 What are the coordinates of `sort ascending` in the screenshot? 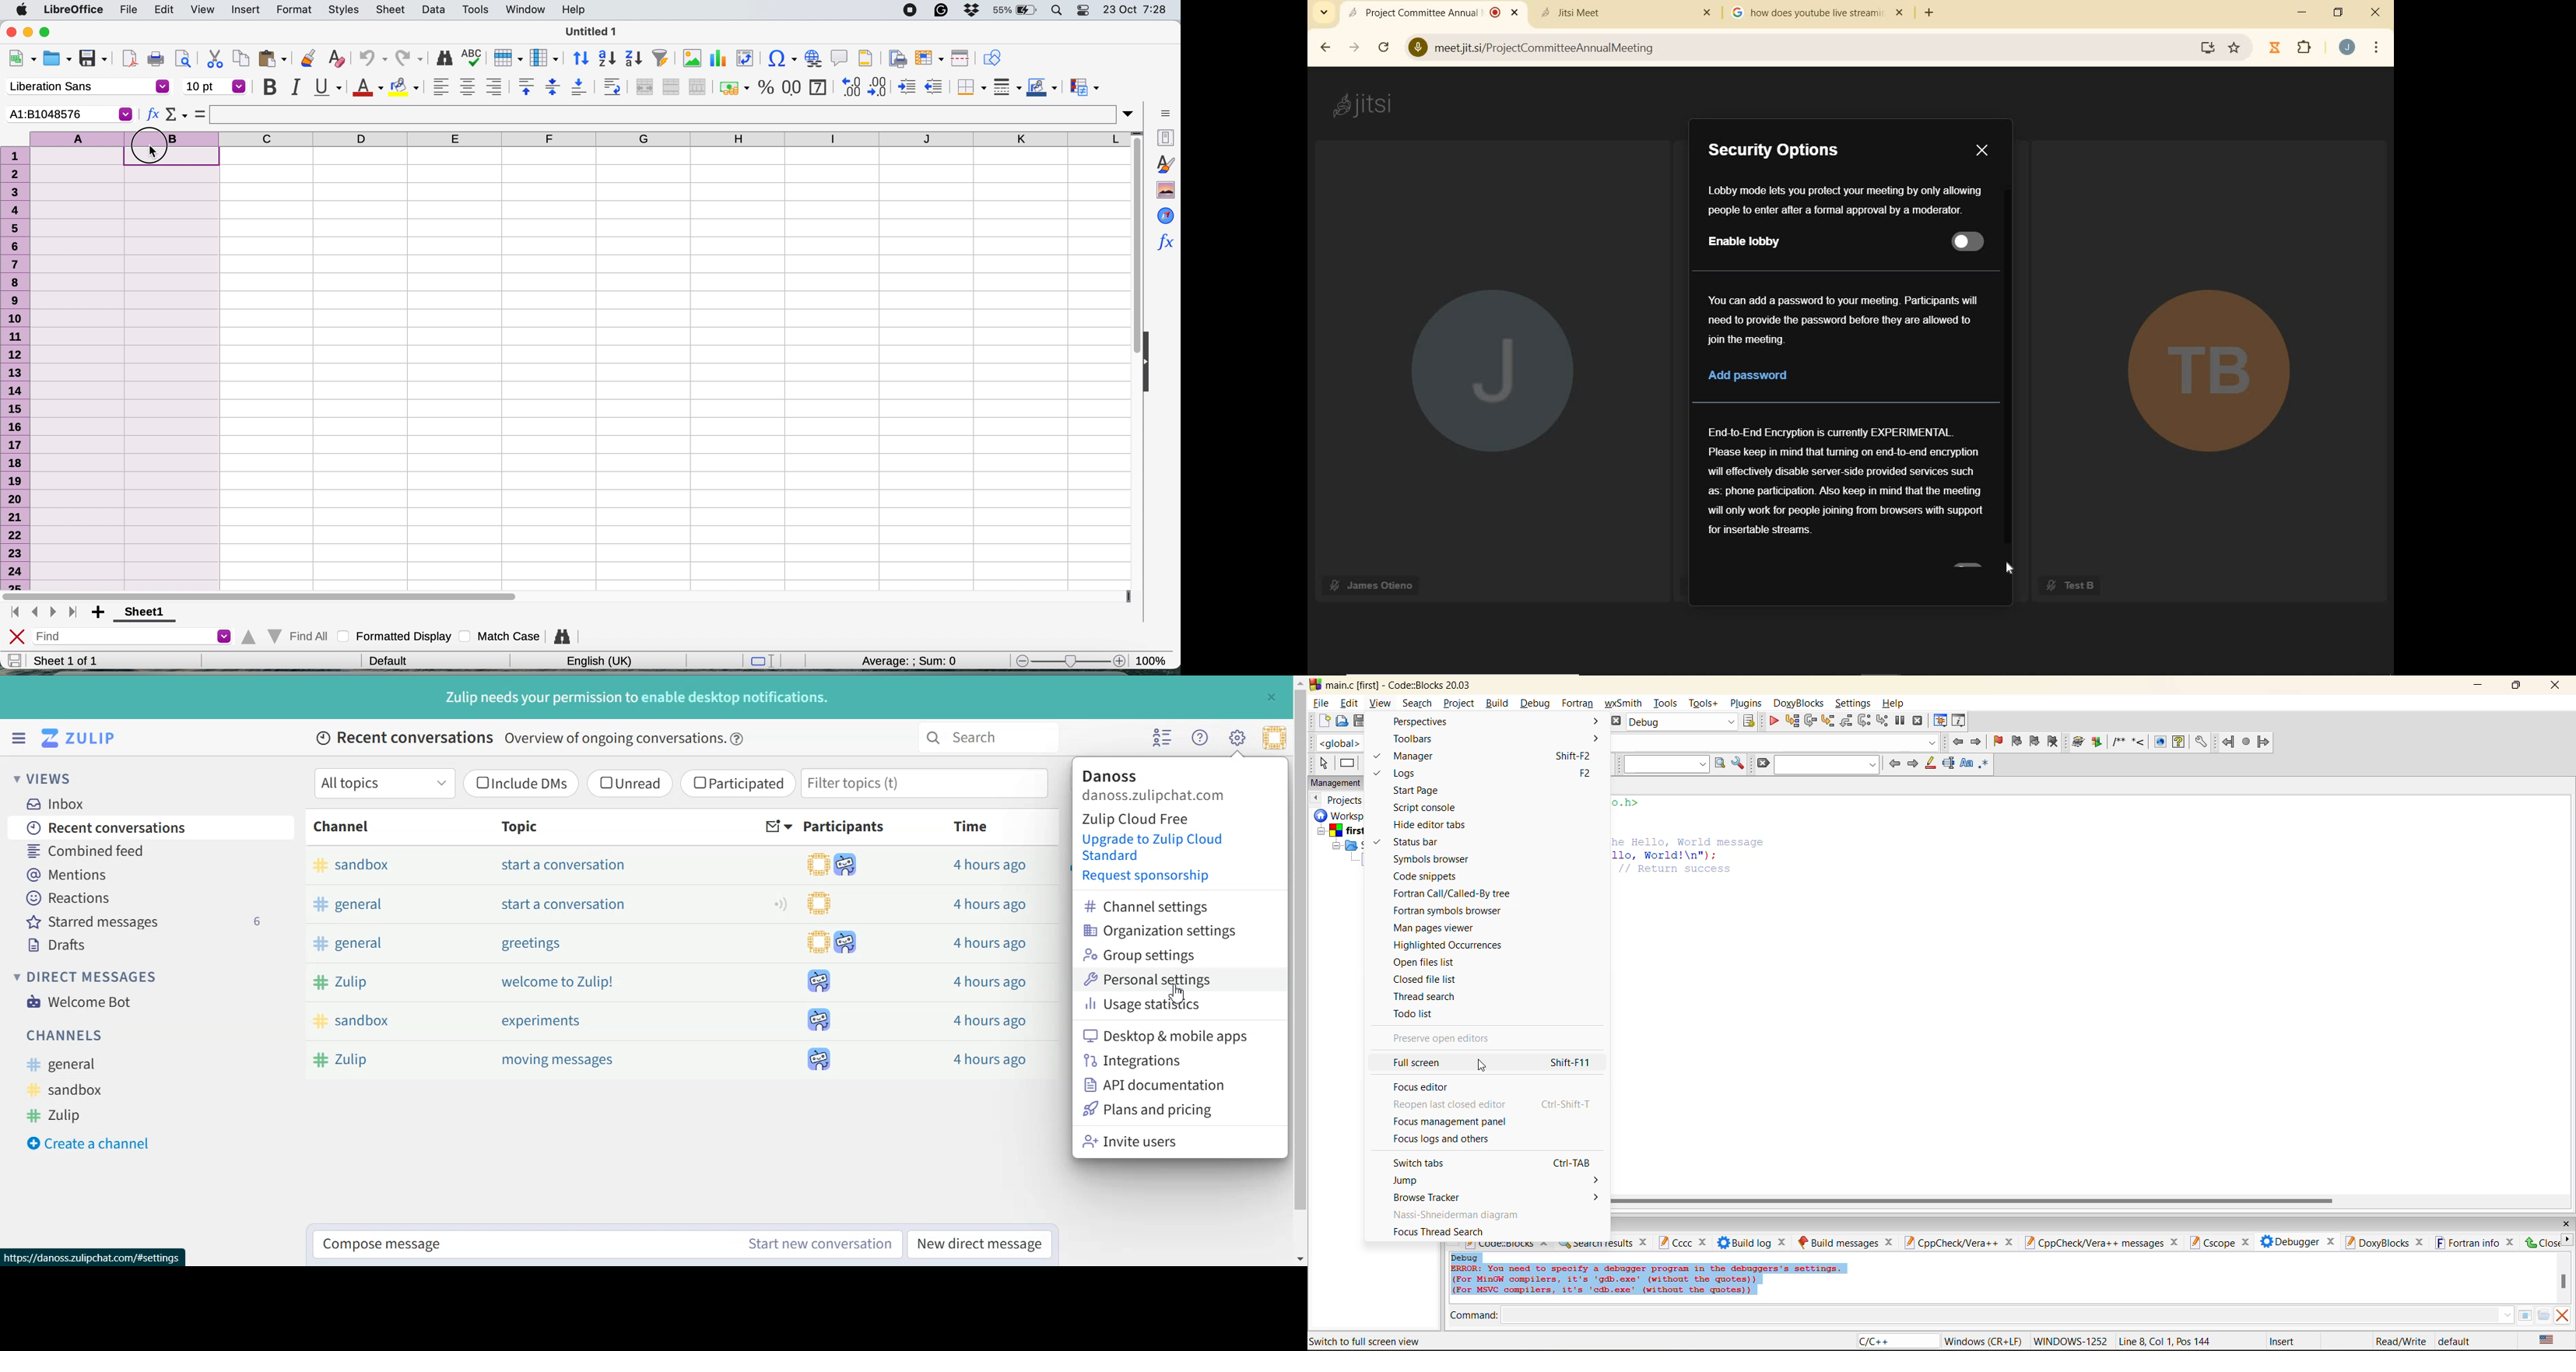 It's located at (607, 58).